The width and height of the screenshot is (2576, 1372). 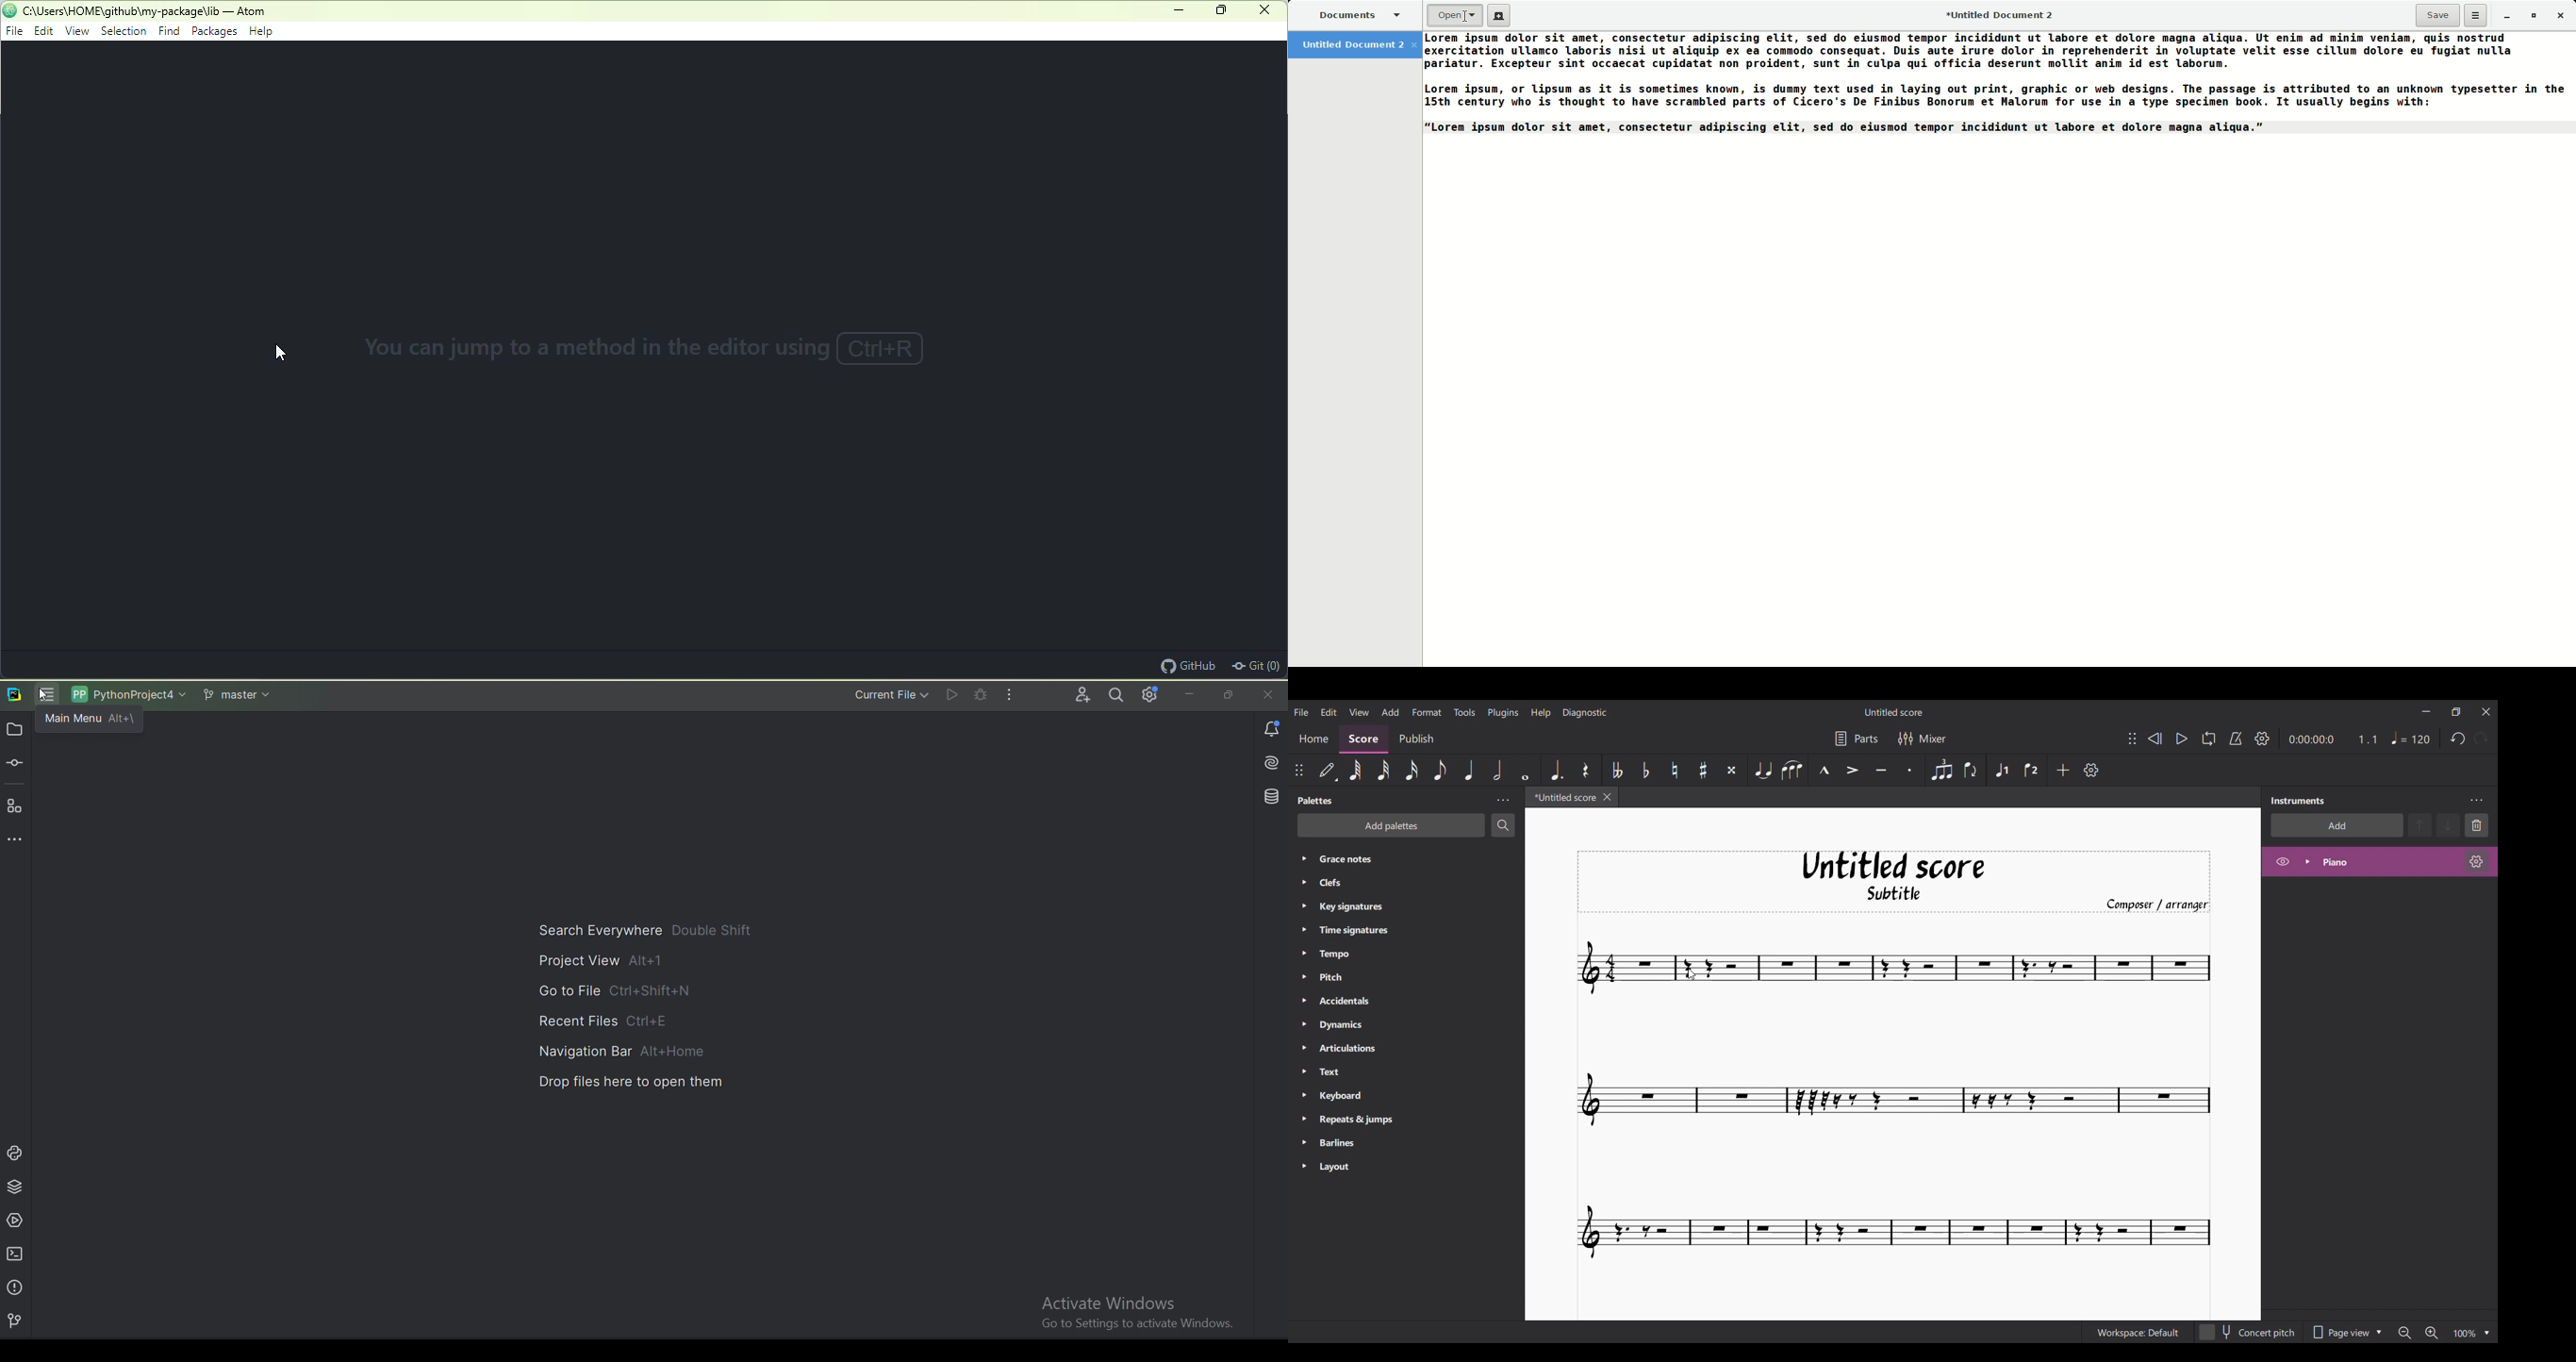 What do you see at coordinates (609, 1021) in the screenshot?
I see `Recent Files Ctrl+E` at bounding box center [609, 1021].